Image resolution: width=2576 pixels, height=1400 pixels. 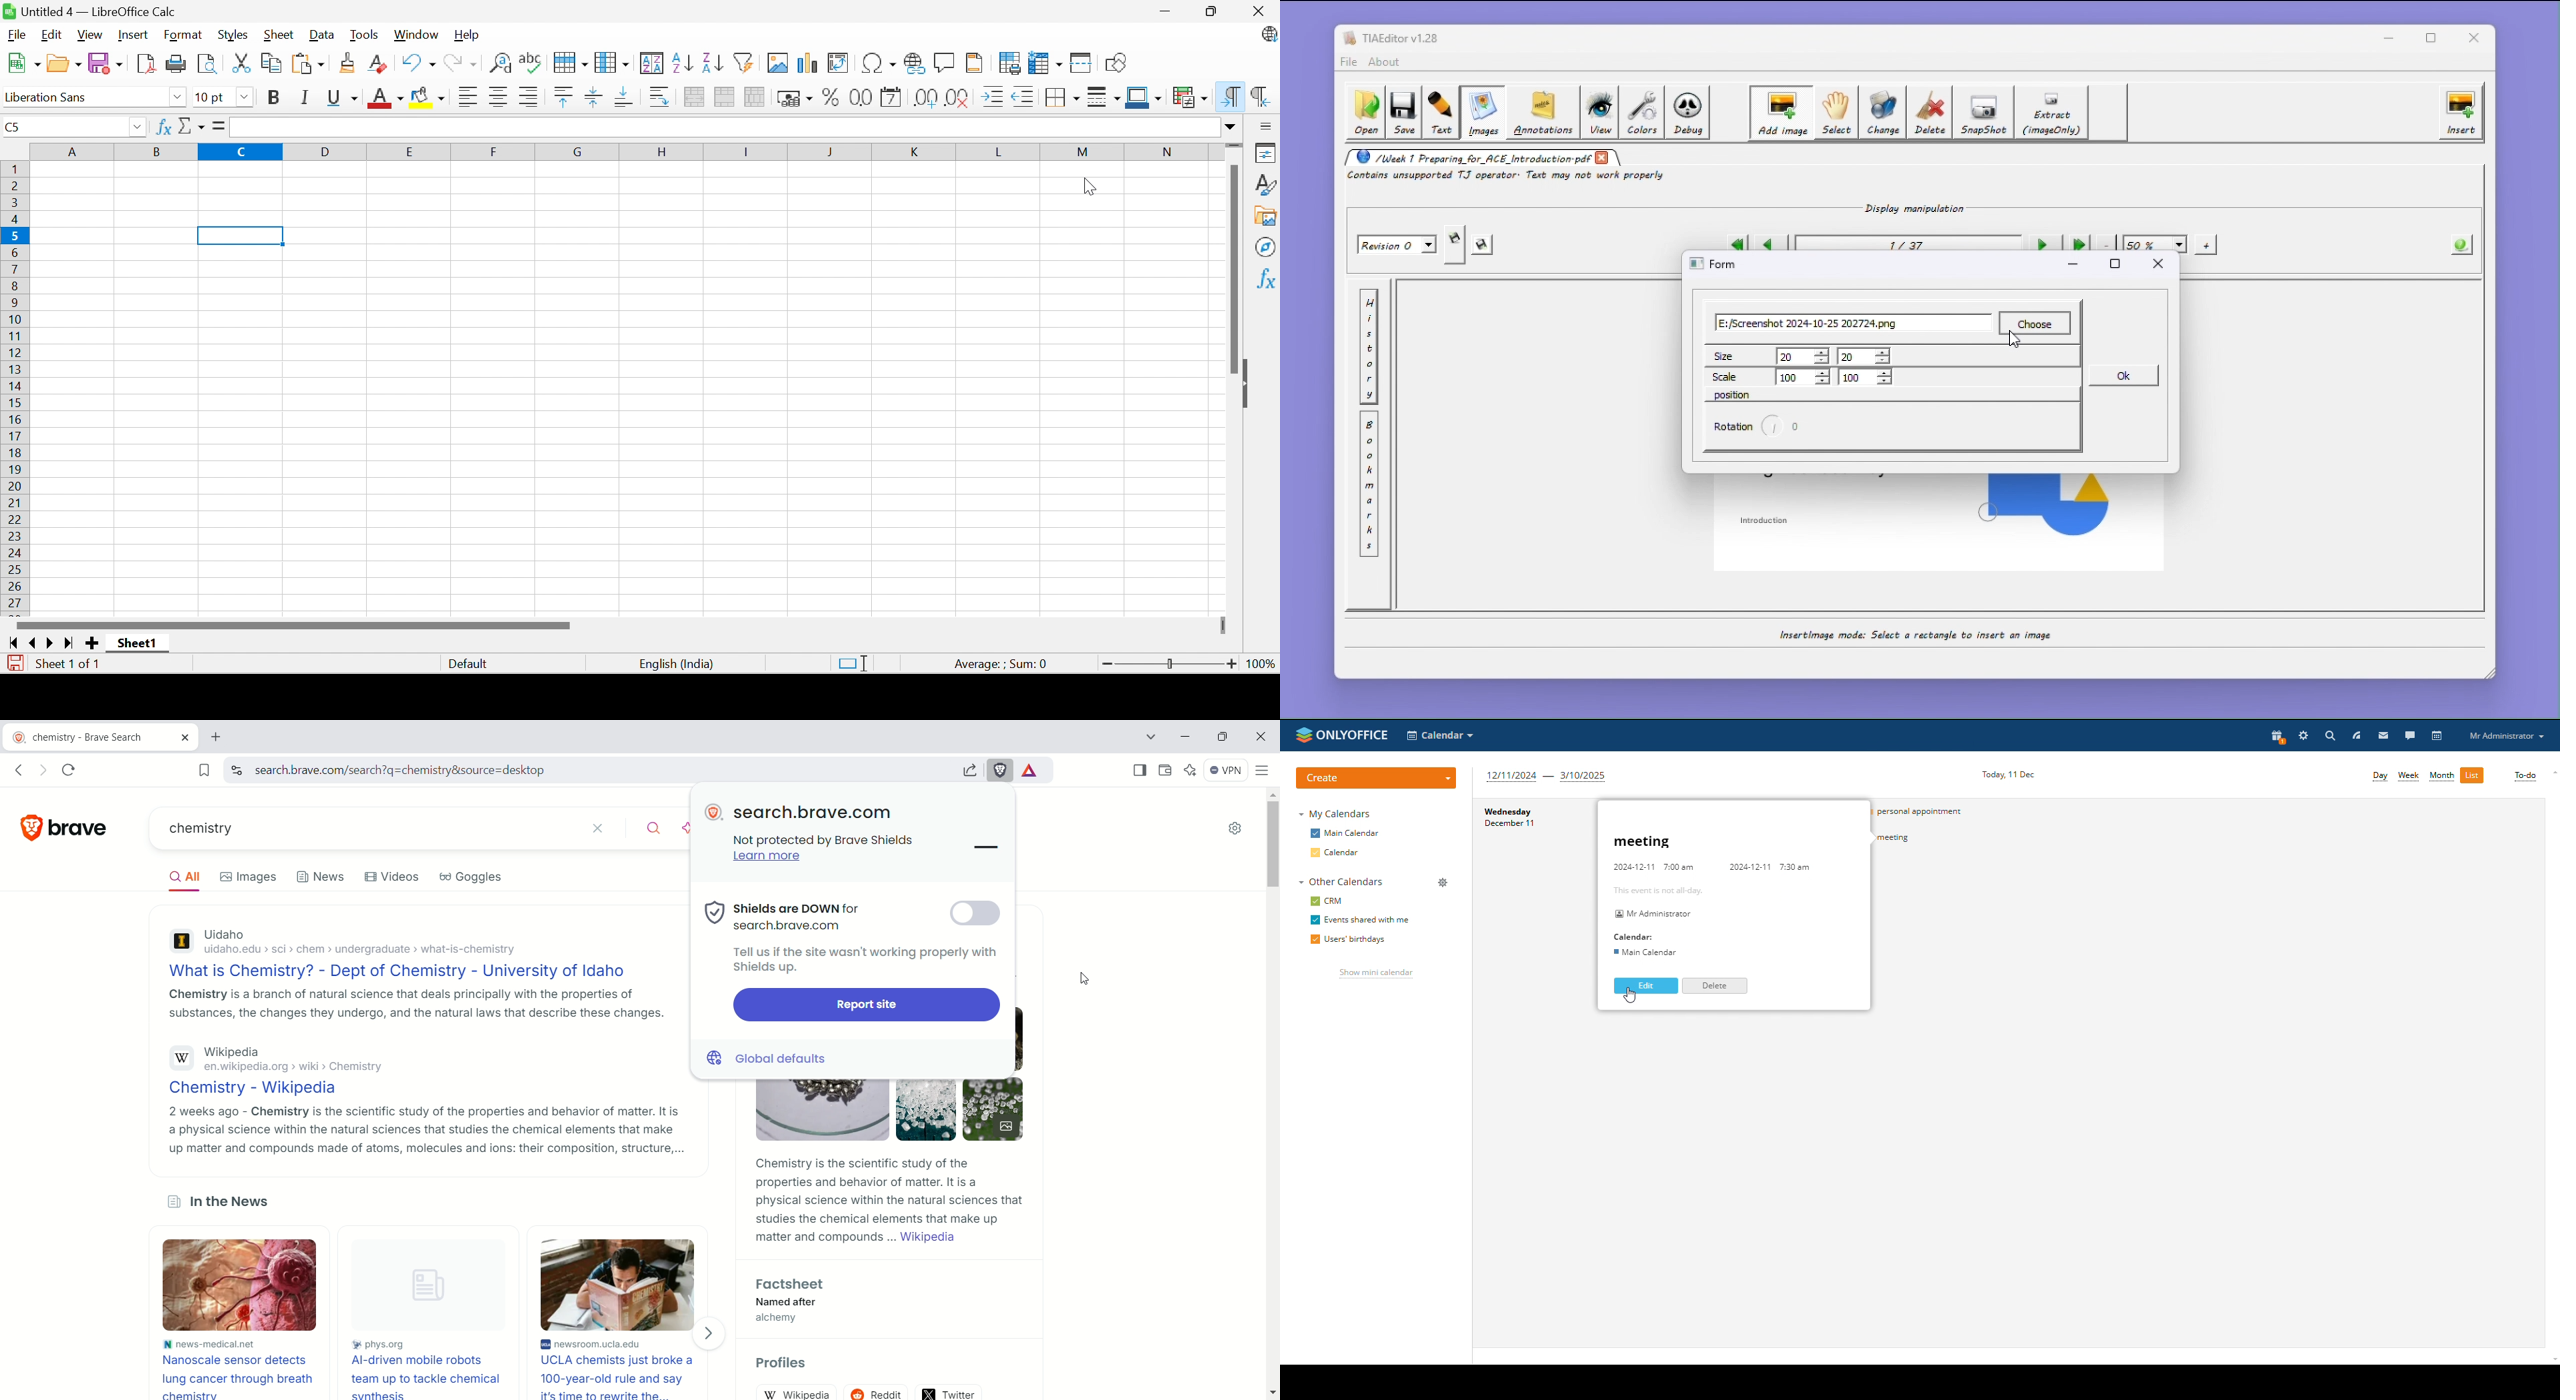 I want to click on Increase indent, so click(x=993, y=96).